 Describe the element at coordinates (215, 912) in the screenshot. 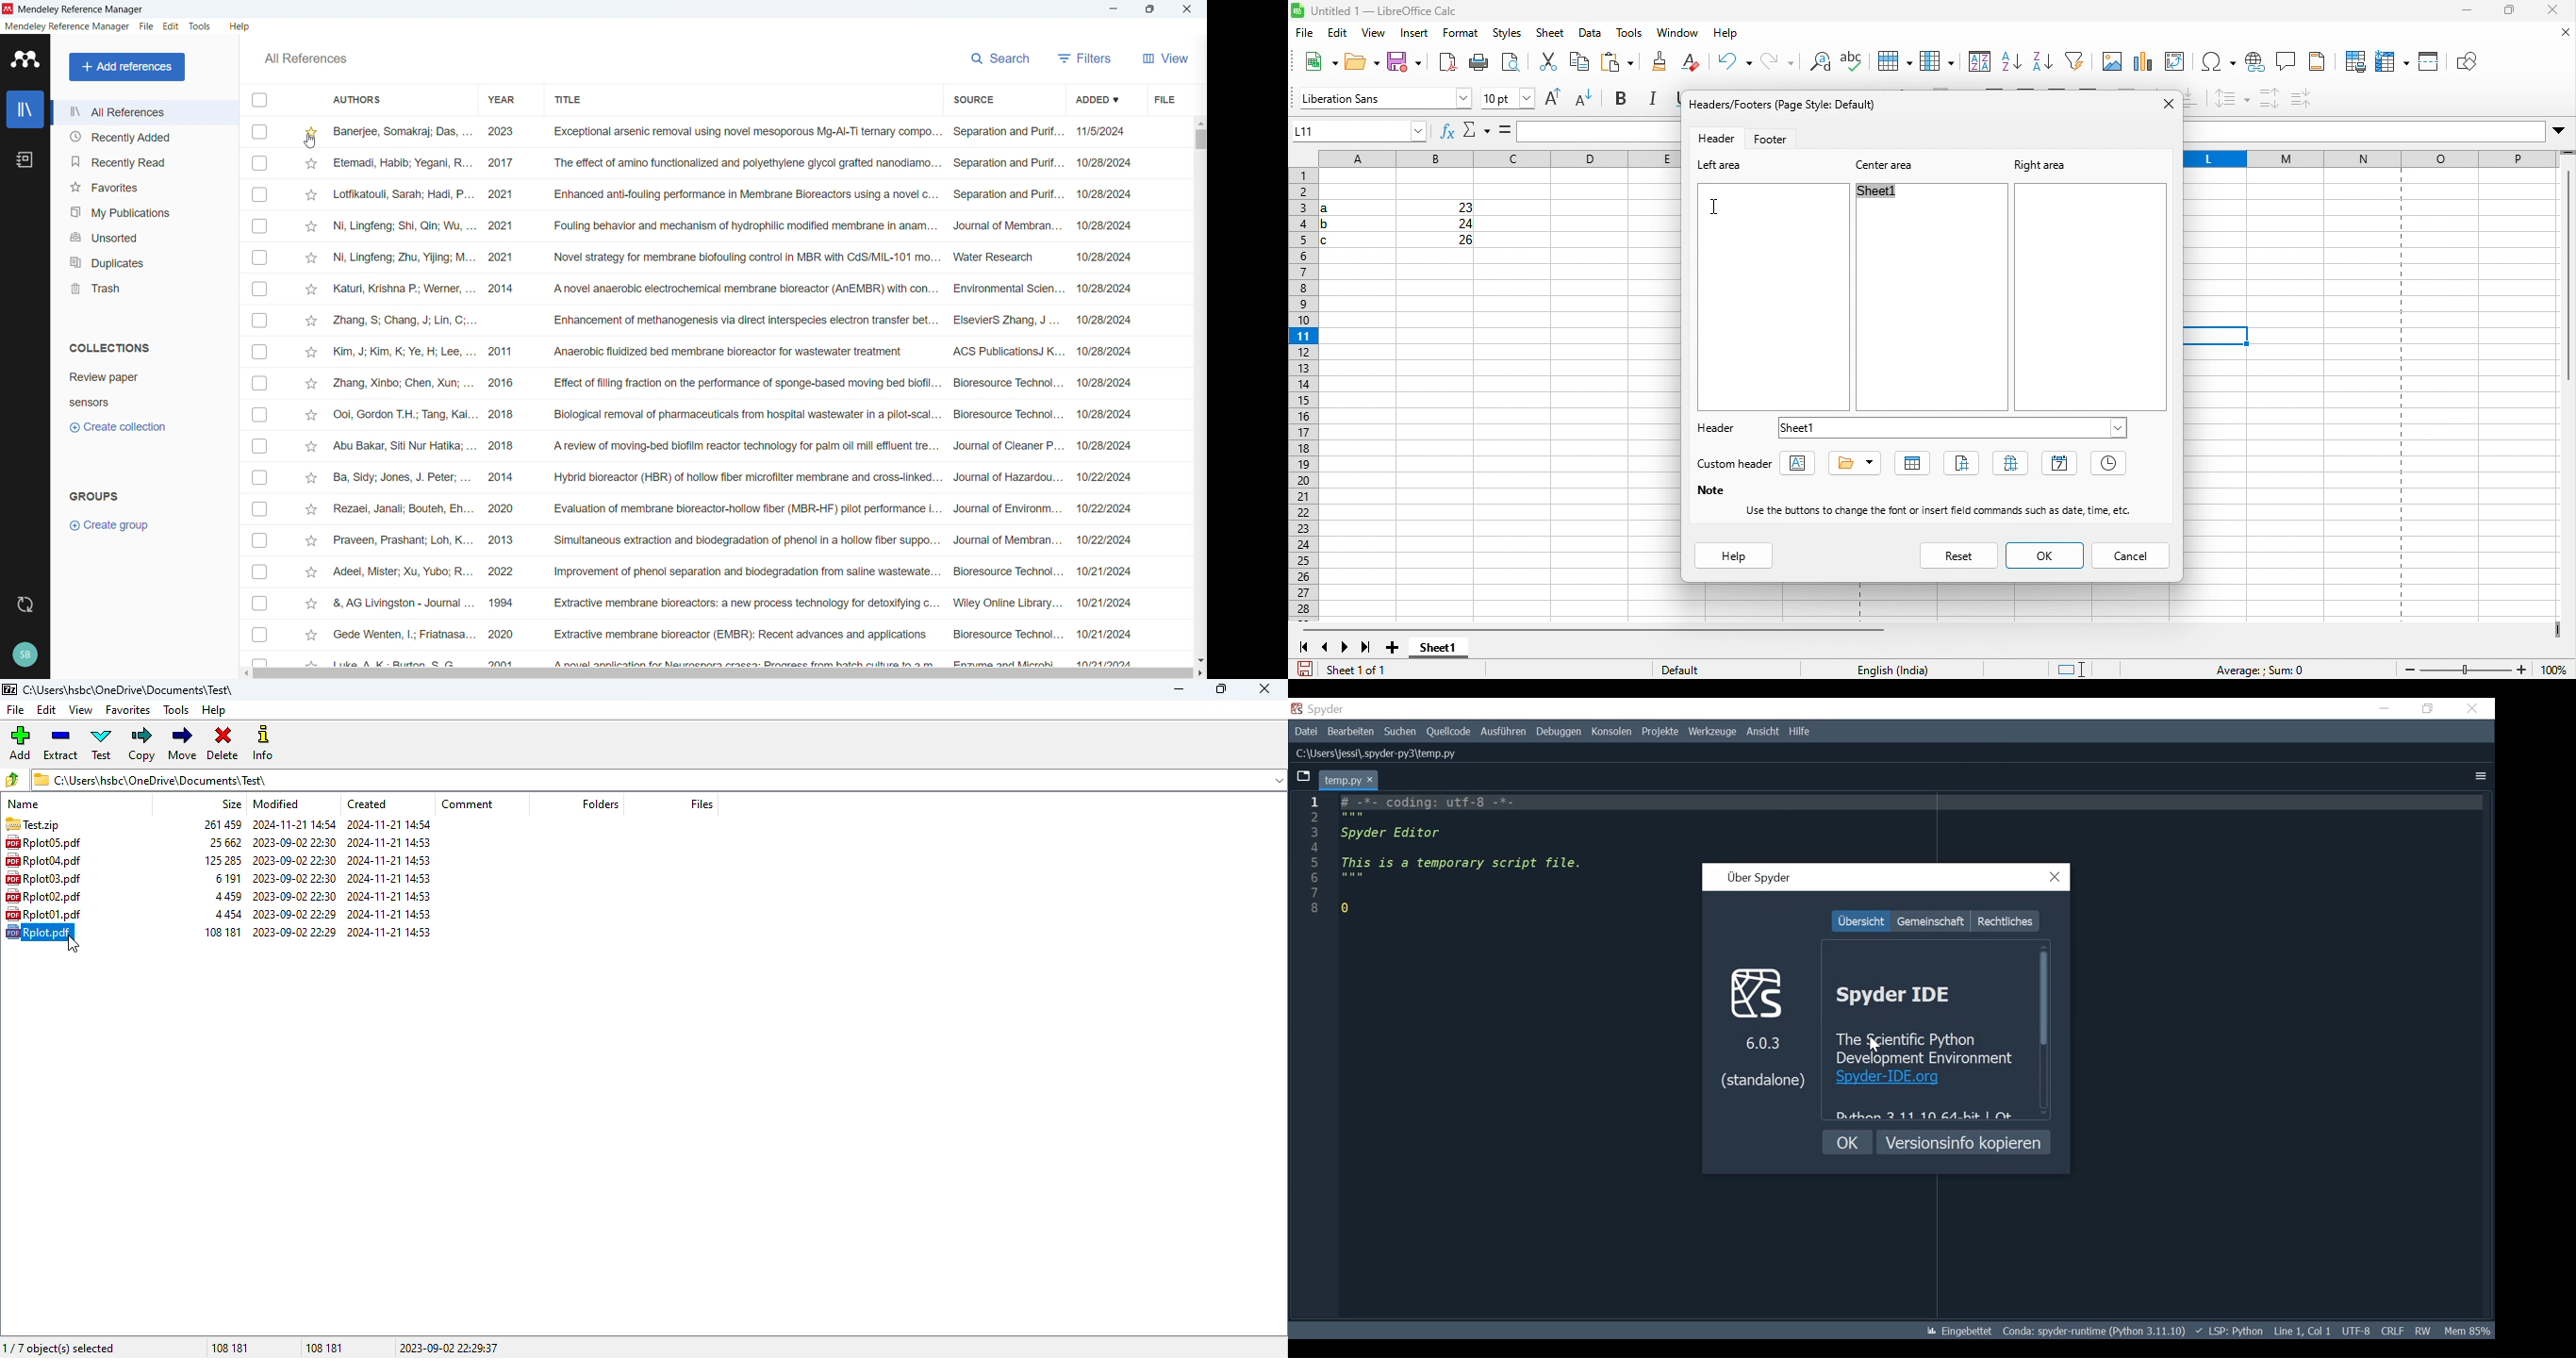

I see `4454` at that location.